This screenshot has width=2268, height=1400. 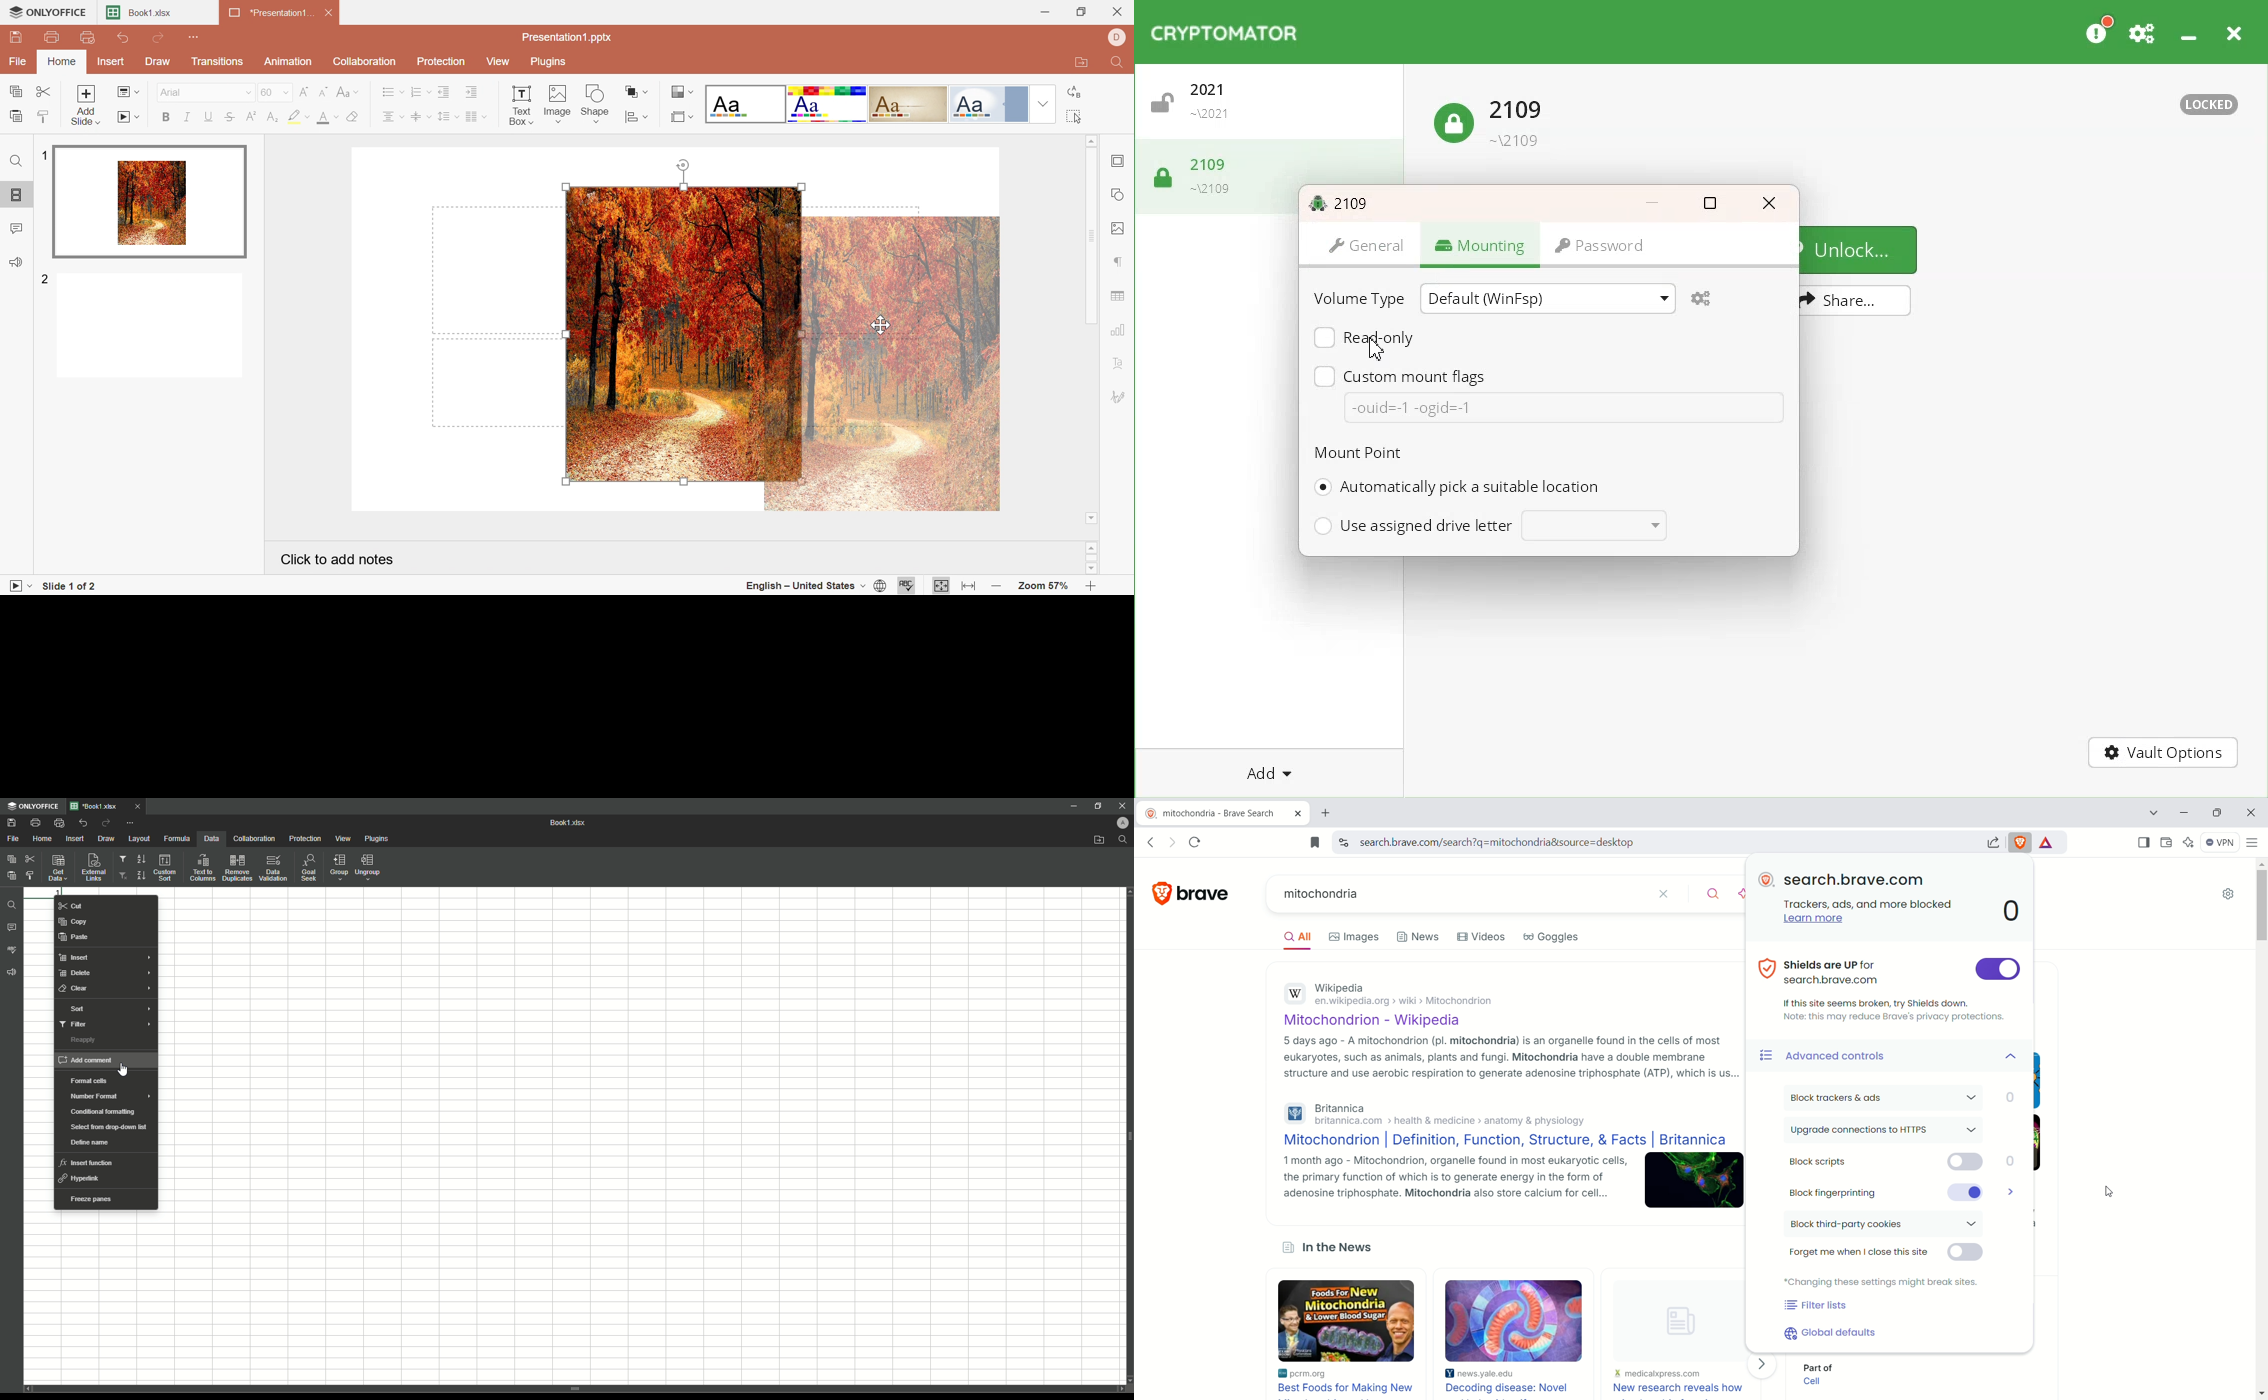 I want to click on View, so click(x=344, y=839).